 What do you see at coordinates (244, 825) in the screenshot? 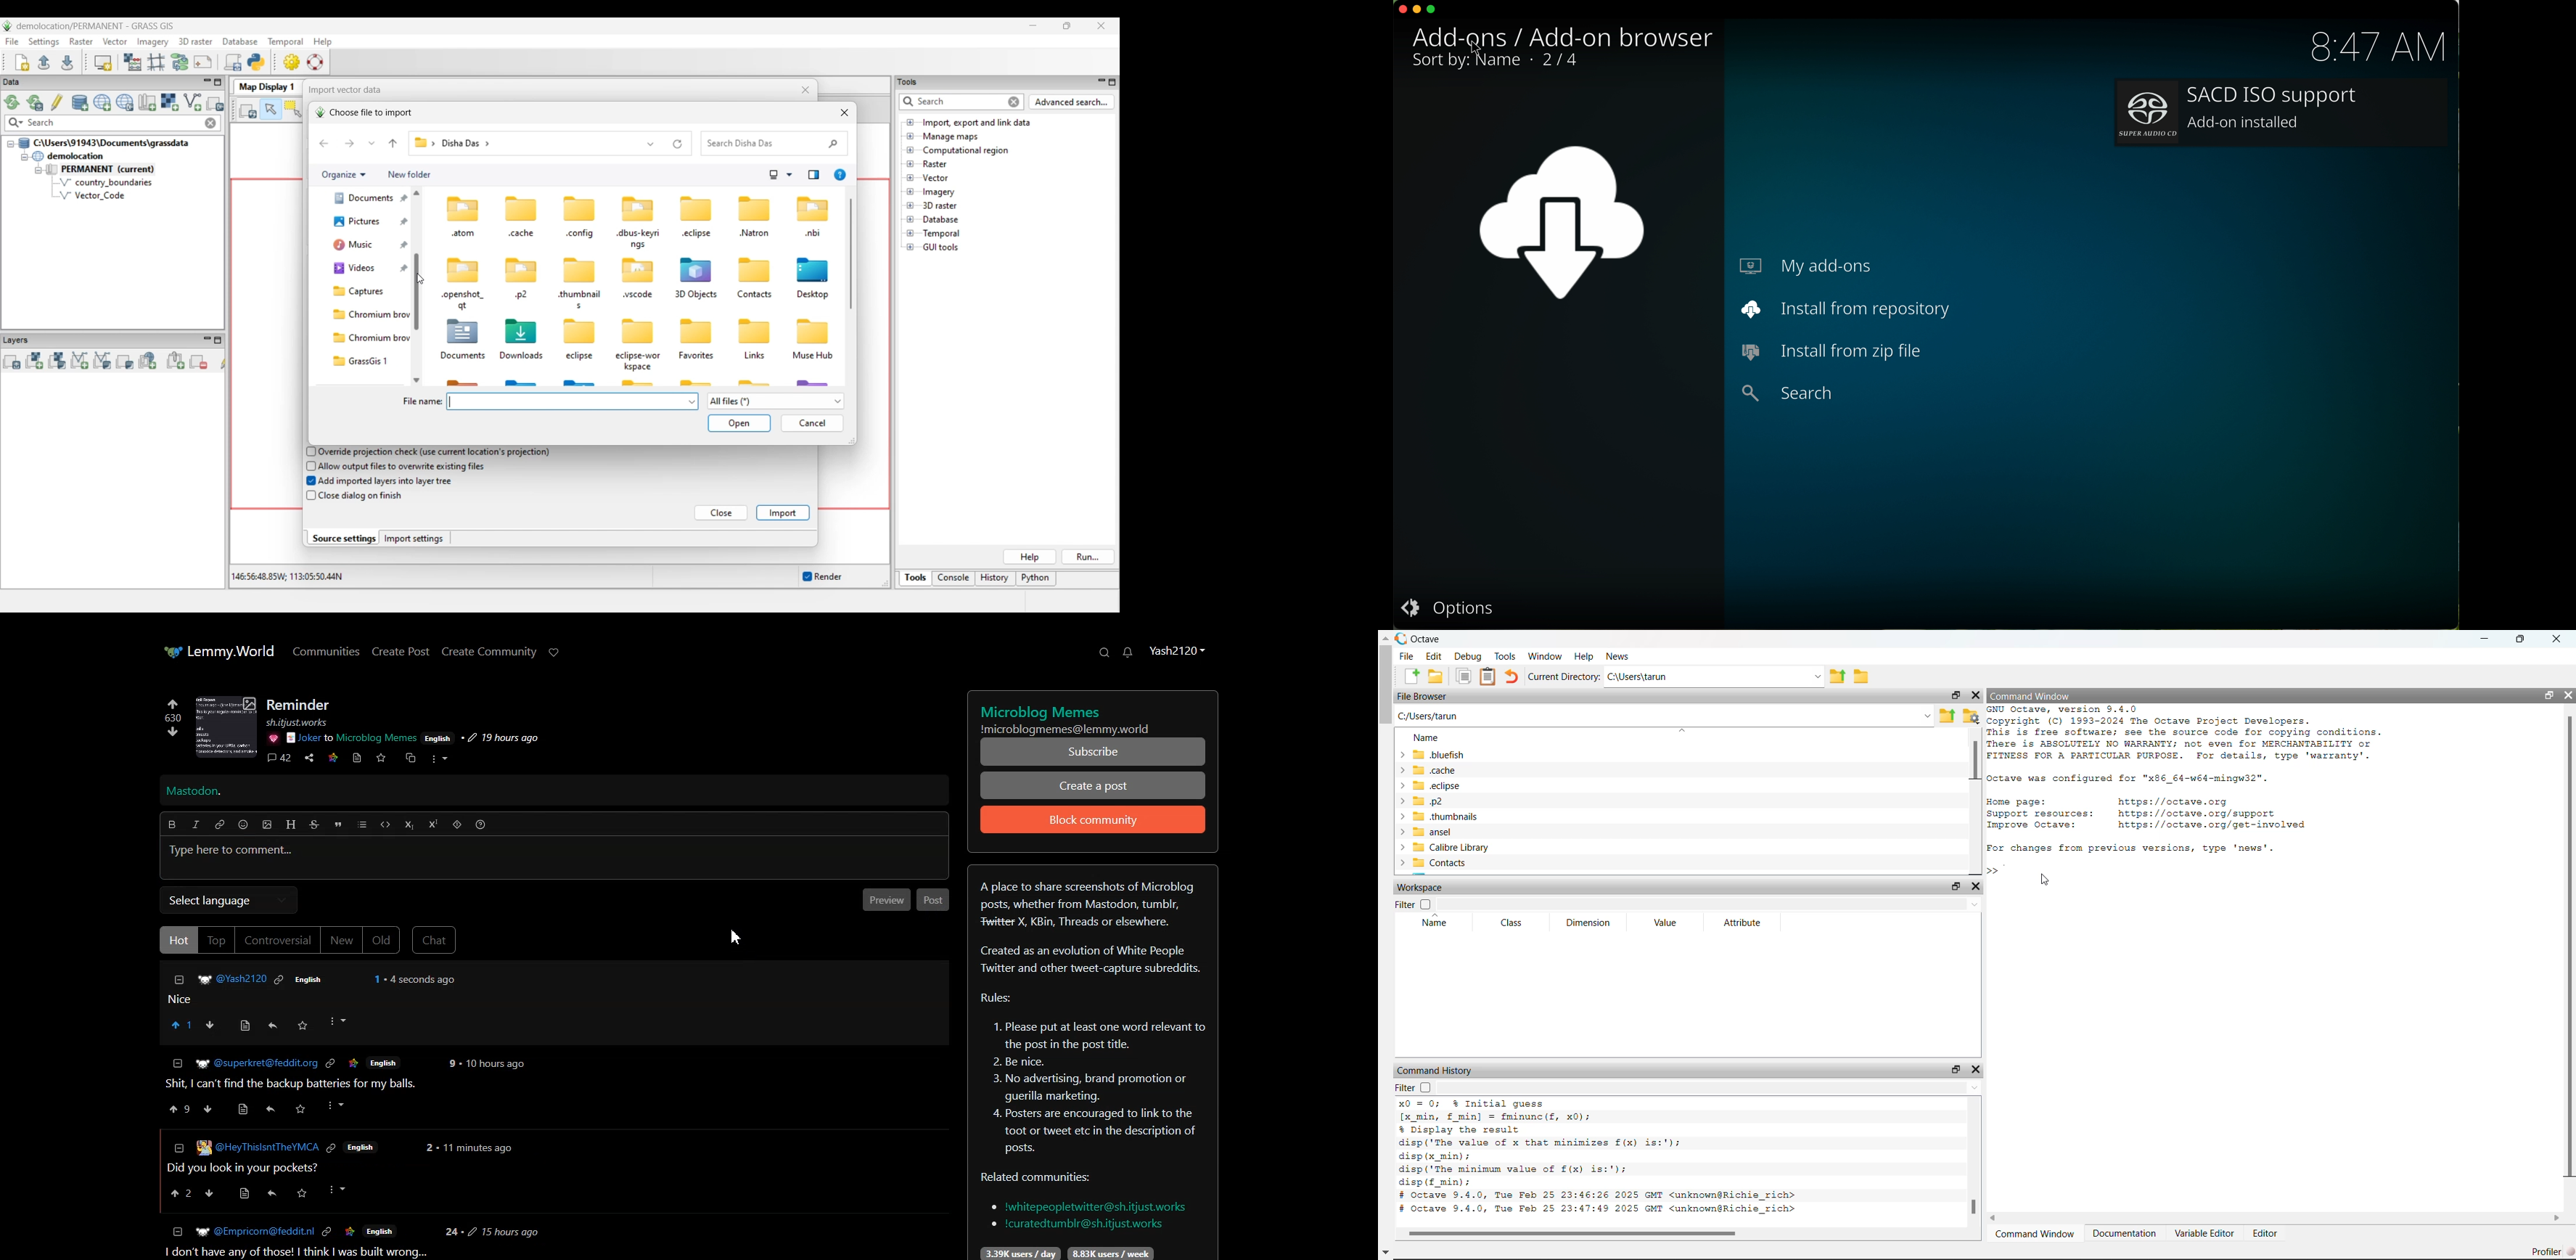
I see `Emoji` at bounding box center [244, 825].